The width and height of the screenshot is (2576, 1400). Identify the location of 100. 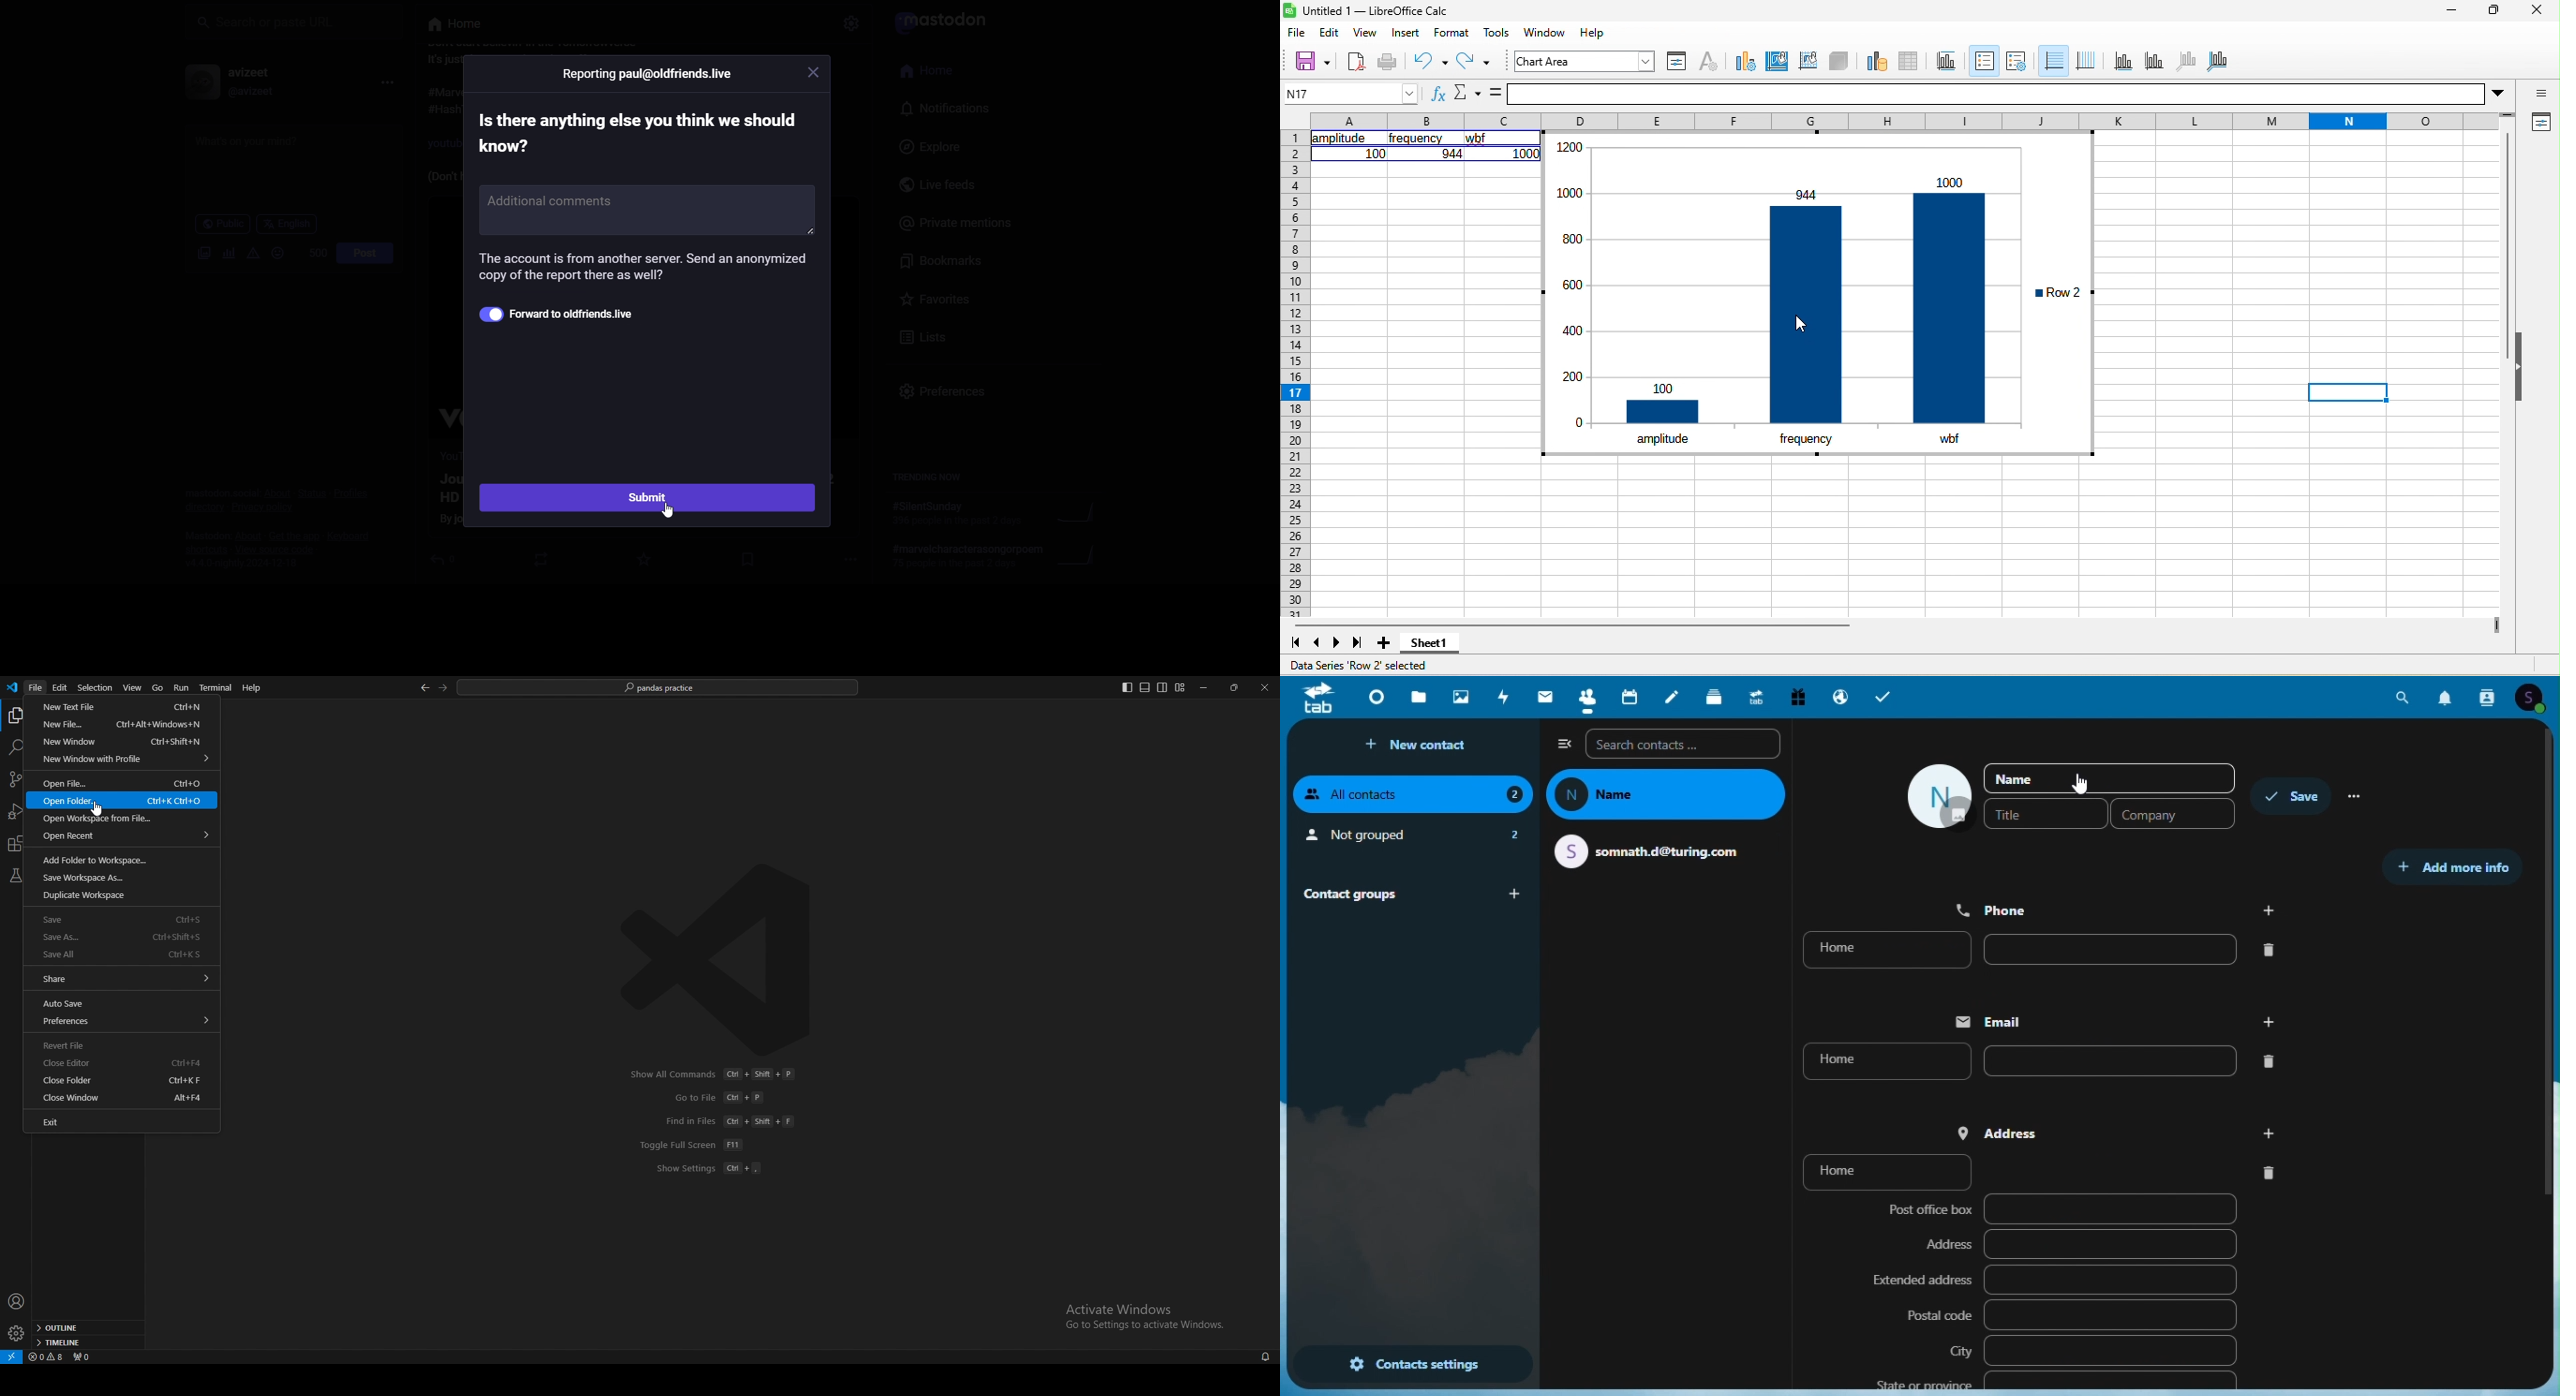
(1376, 154).